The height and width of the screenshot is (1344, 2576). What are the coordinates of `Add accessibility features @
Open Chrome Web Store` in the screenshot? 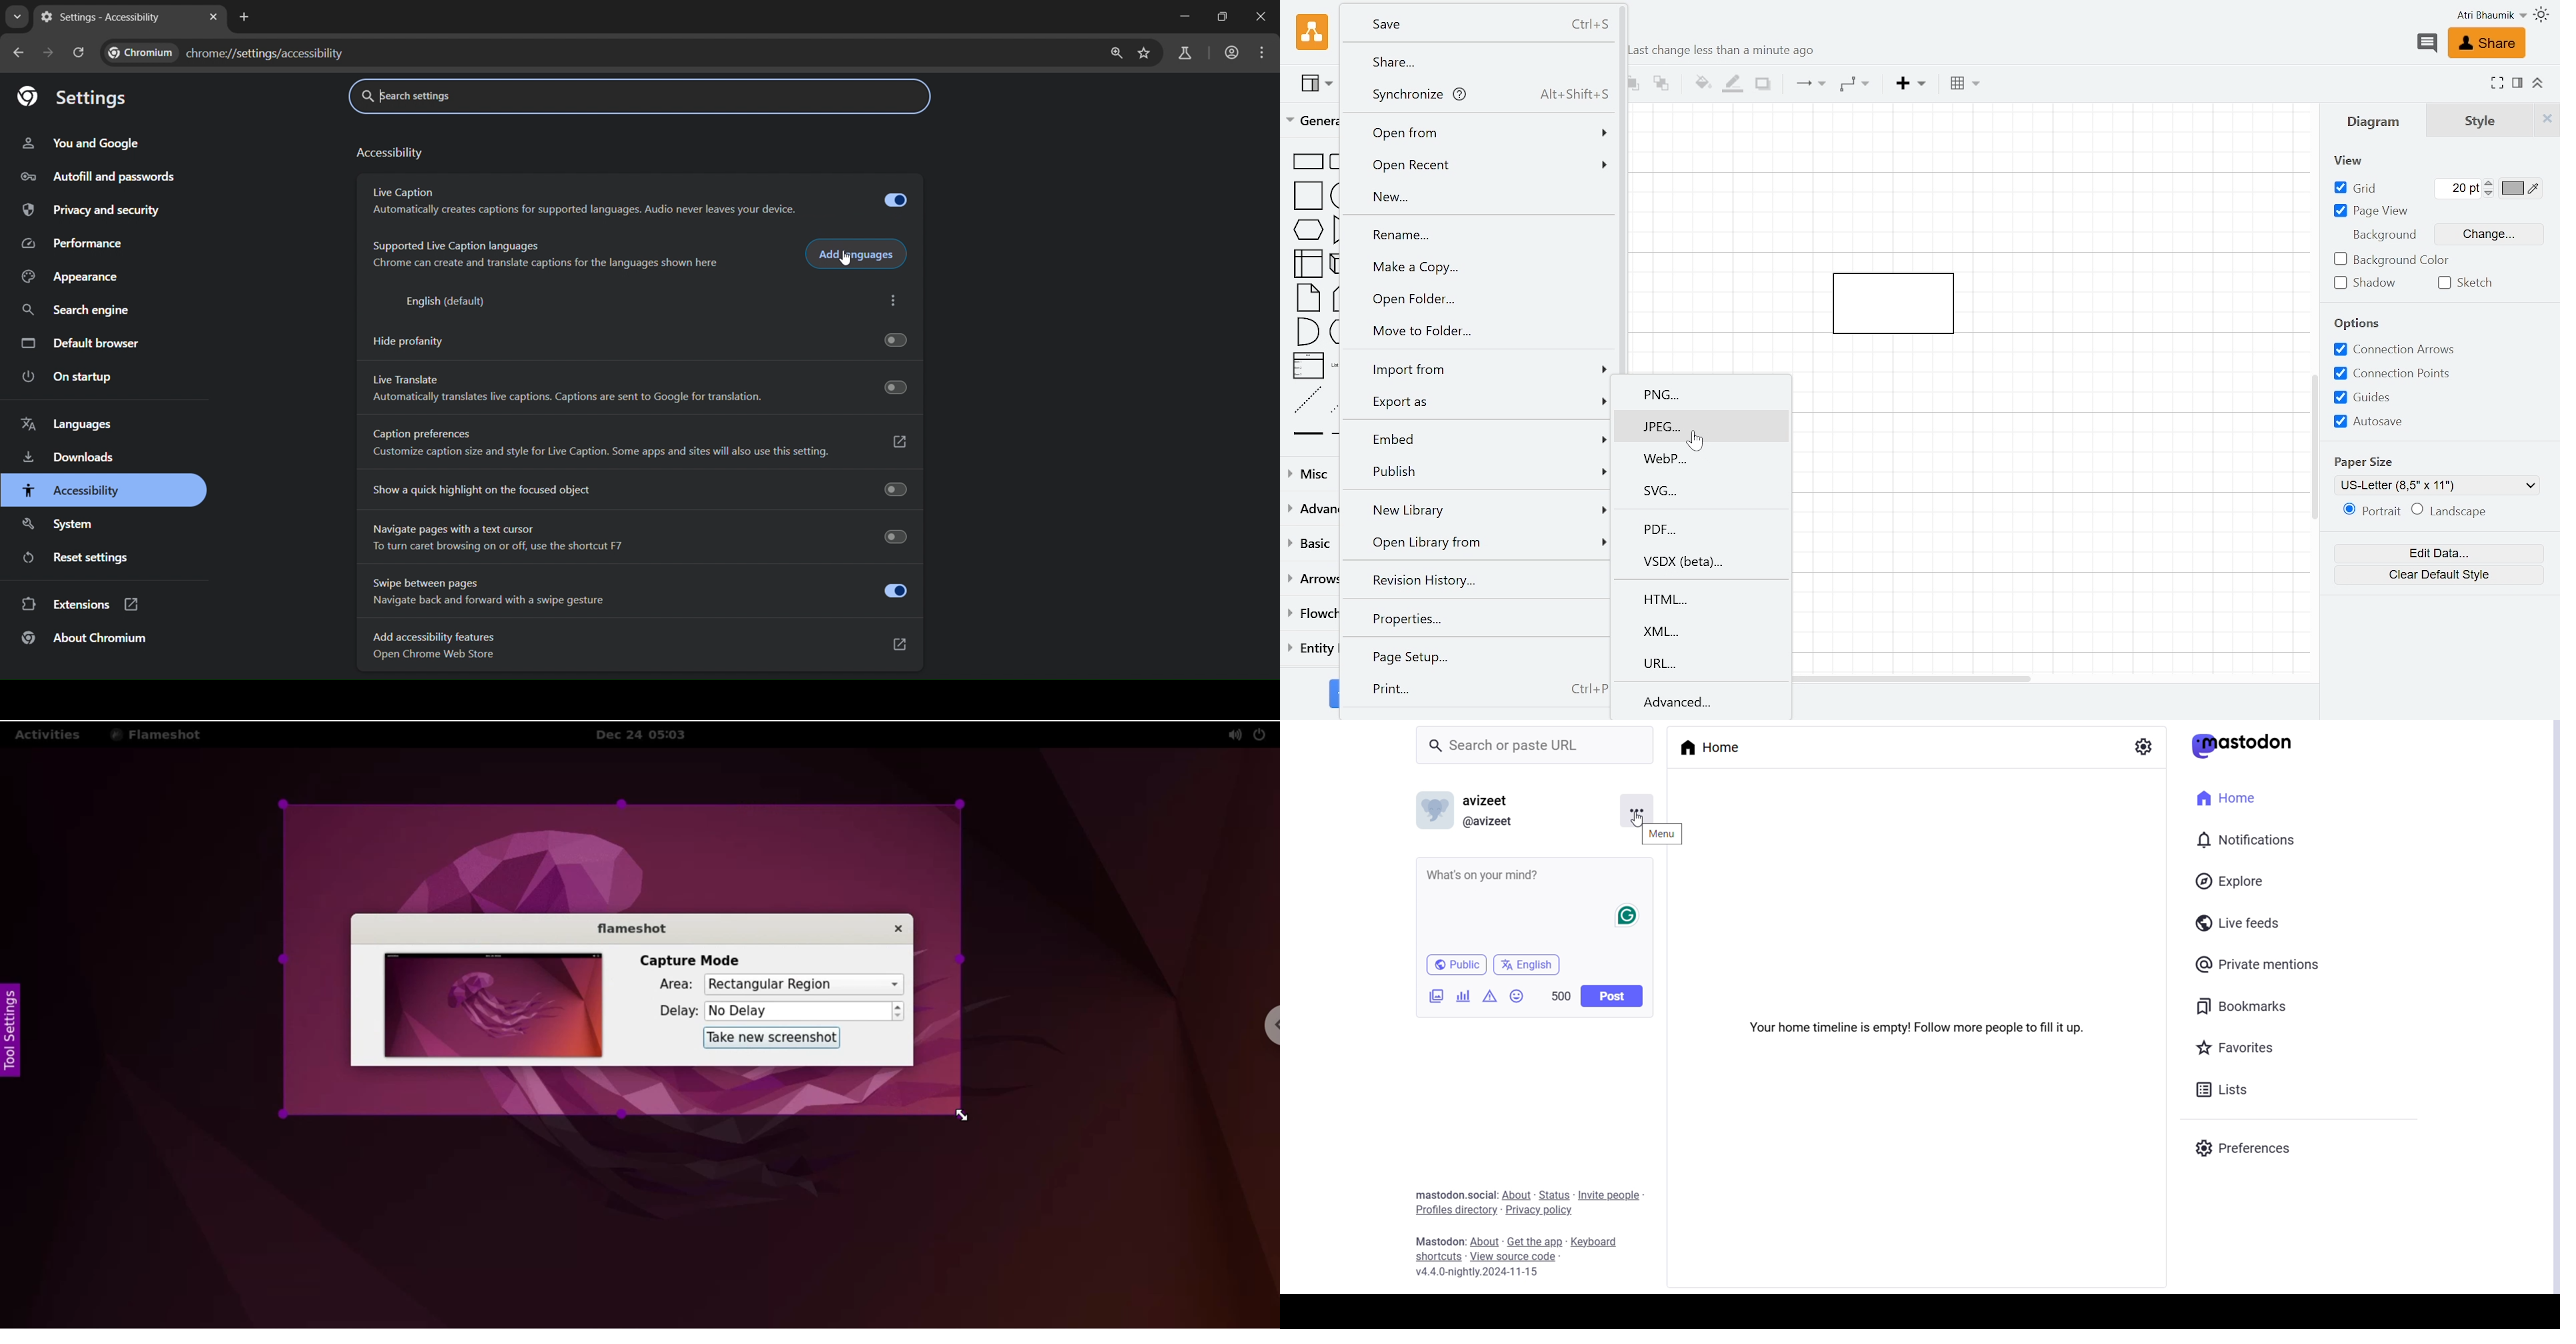 It's located at (641, 645).